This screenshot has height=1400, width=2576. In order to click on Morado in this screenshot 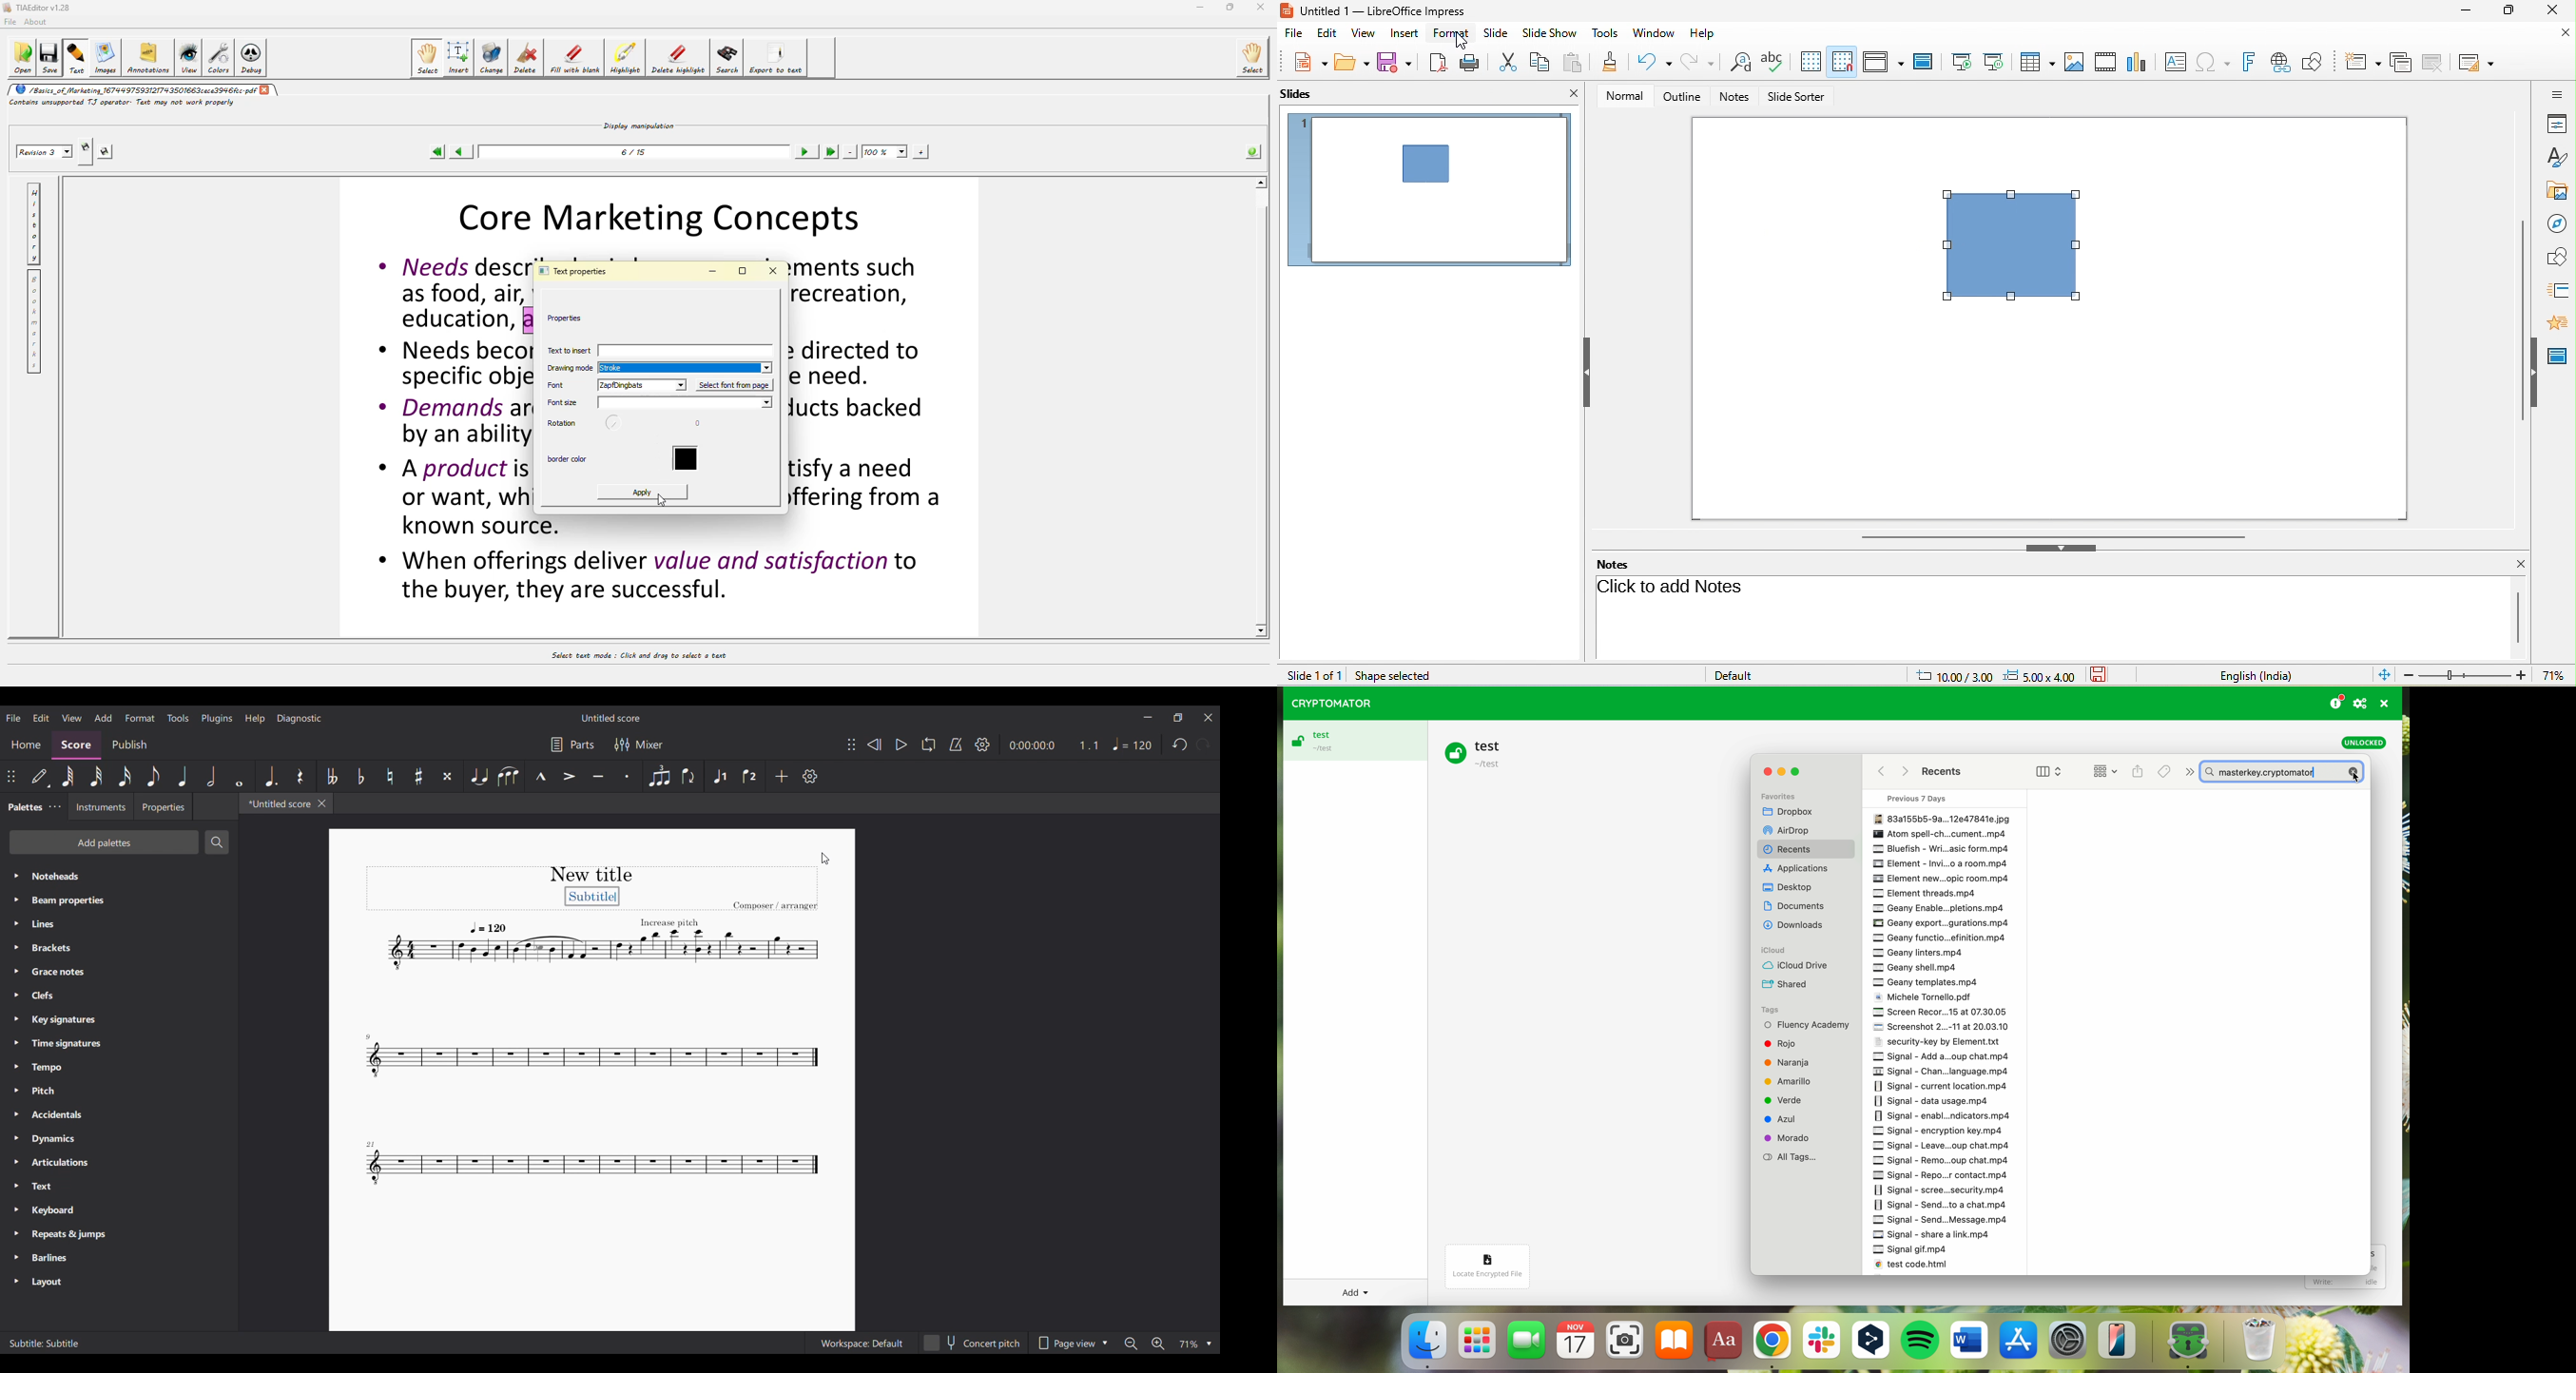, I will do `click(1791, 1138)`.